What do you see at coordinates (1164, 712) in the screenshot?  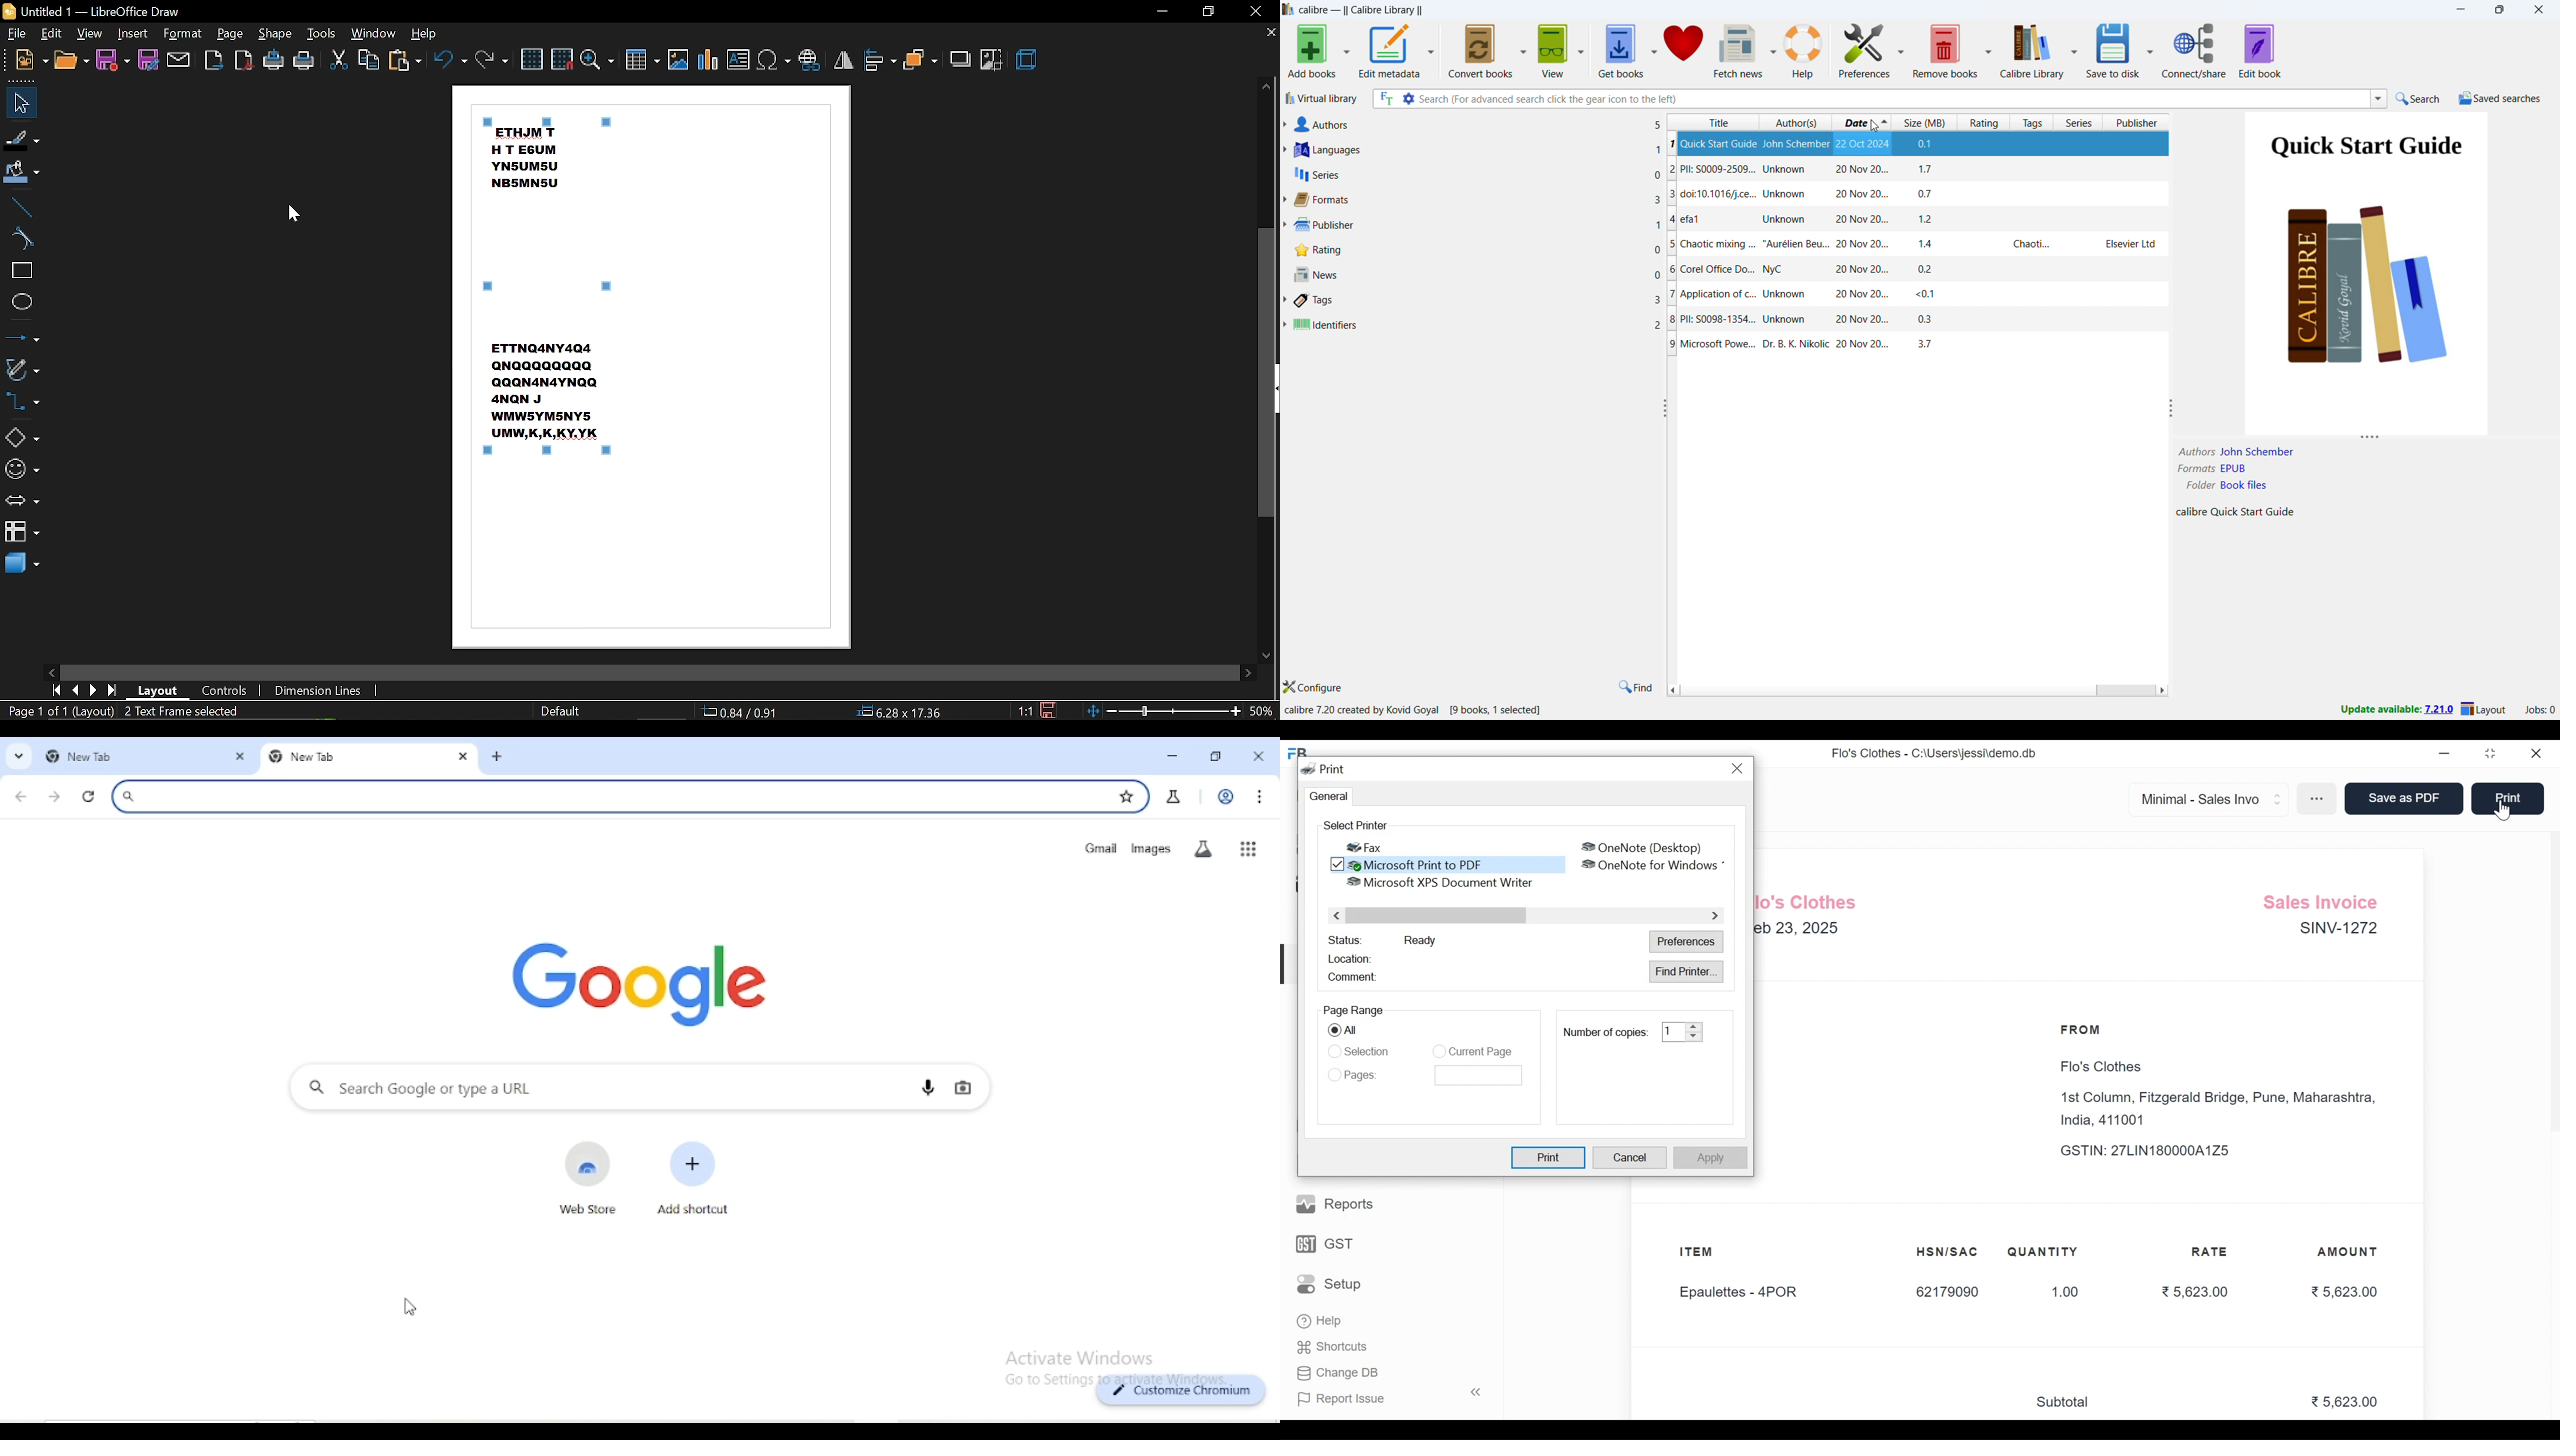 I see `change zoom` at bounding box center [1164, 712].